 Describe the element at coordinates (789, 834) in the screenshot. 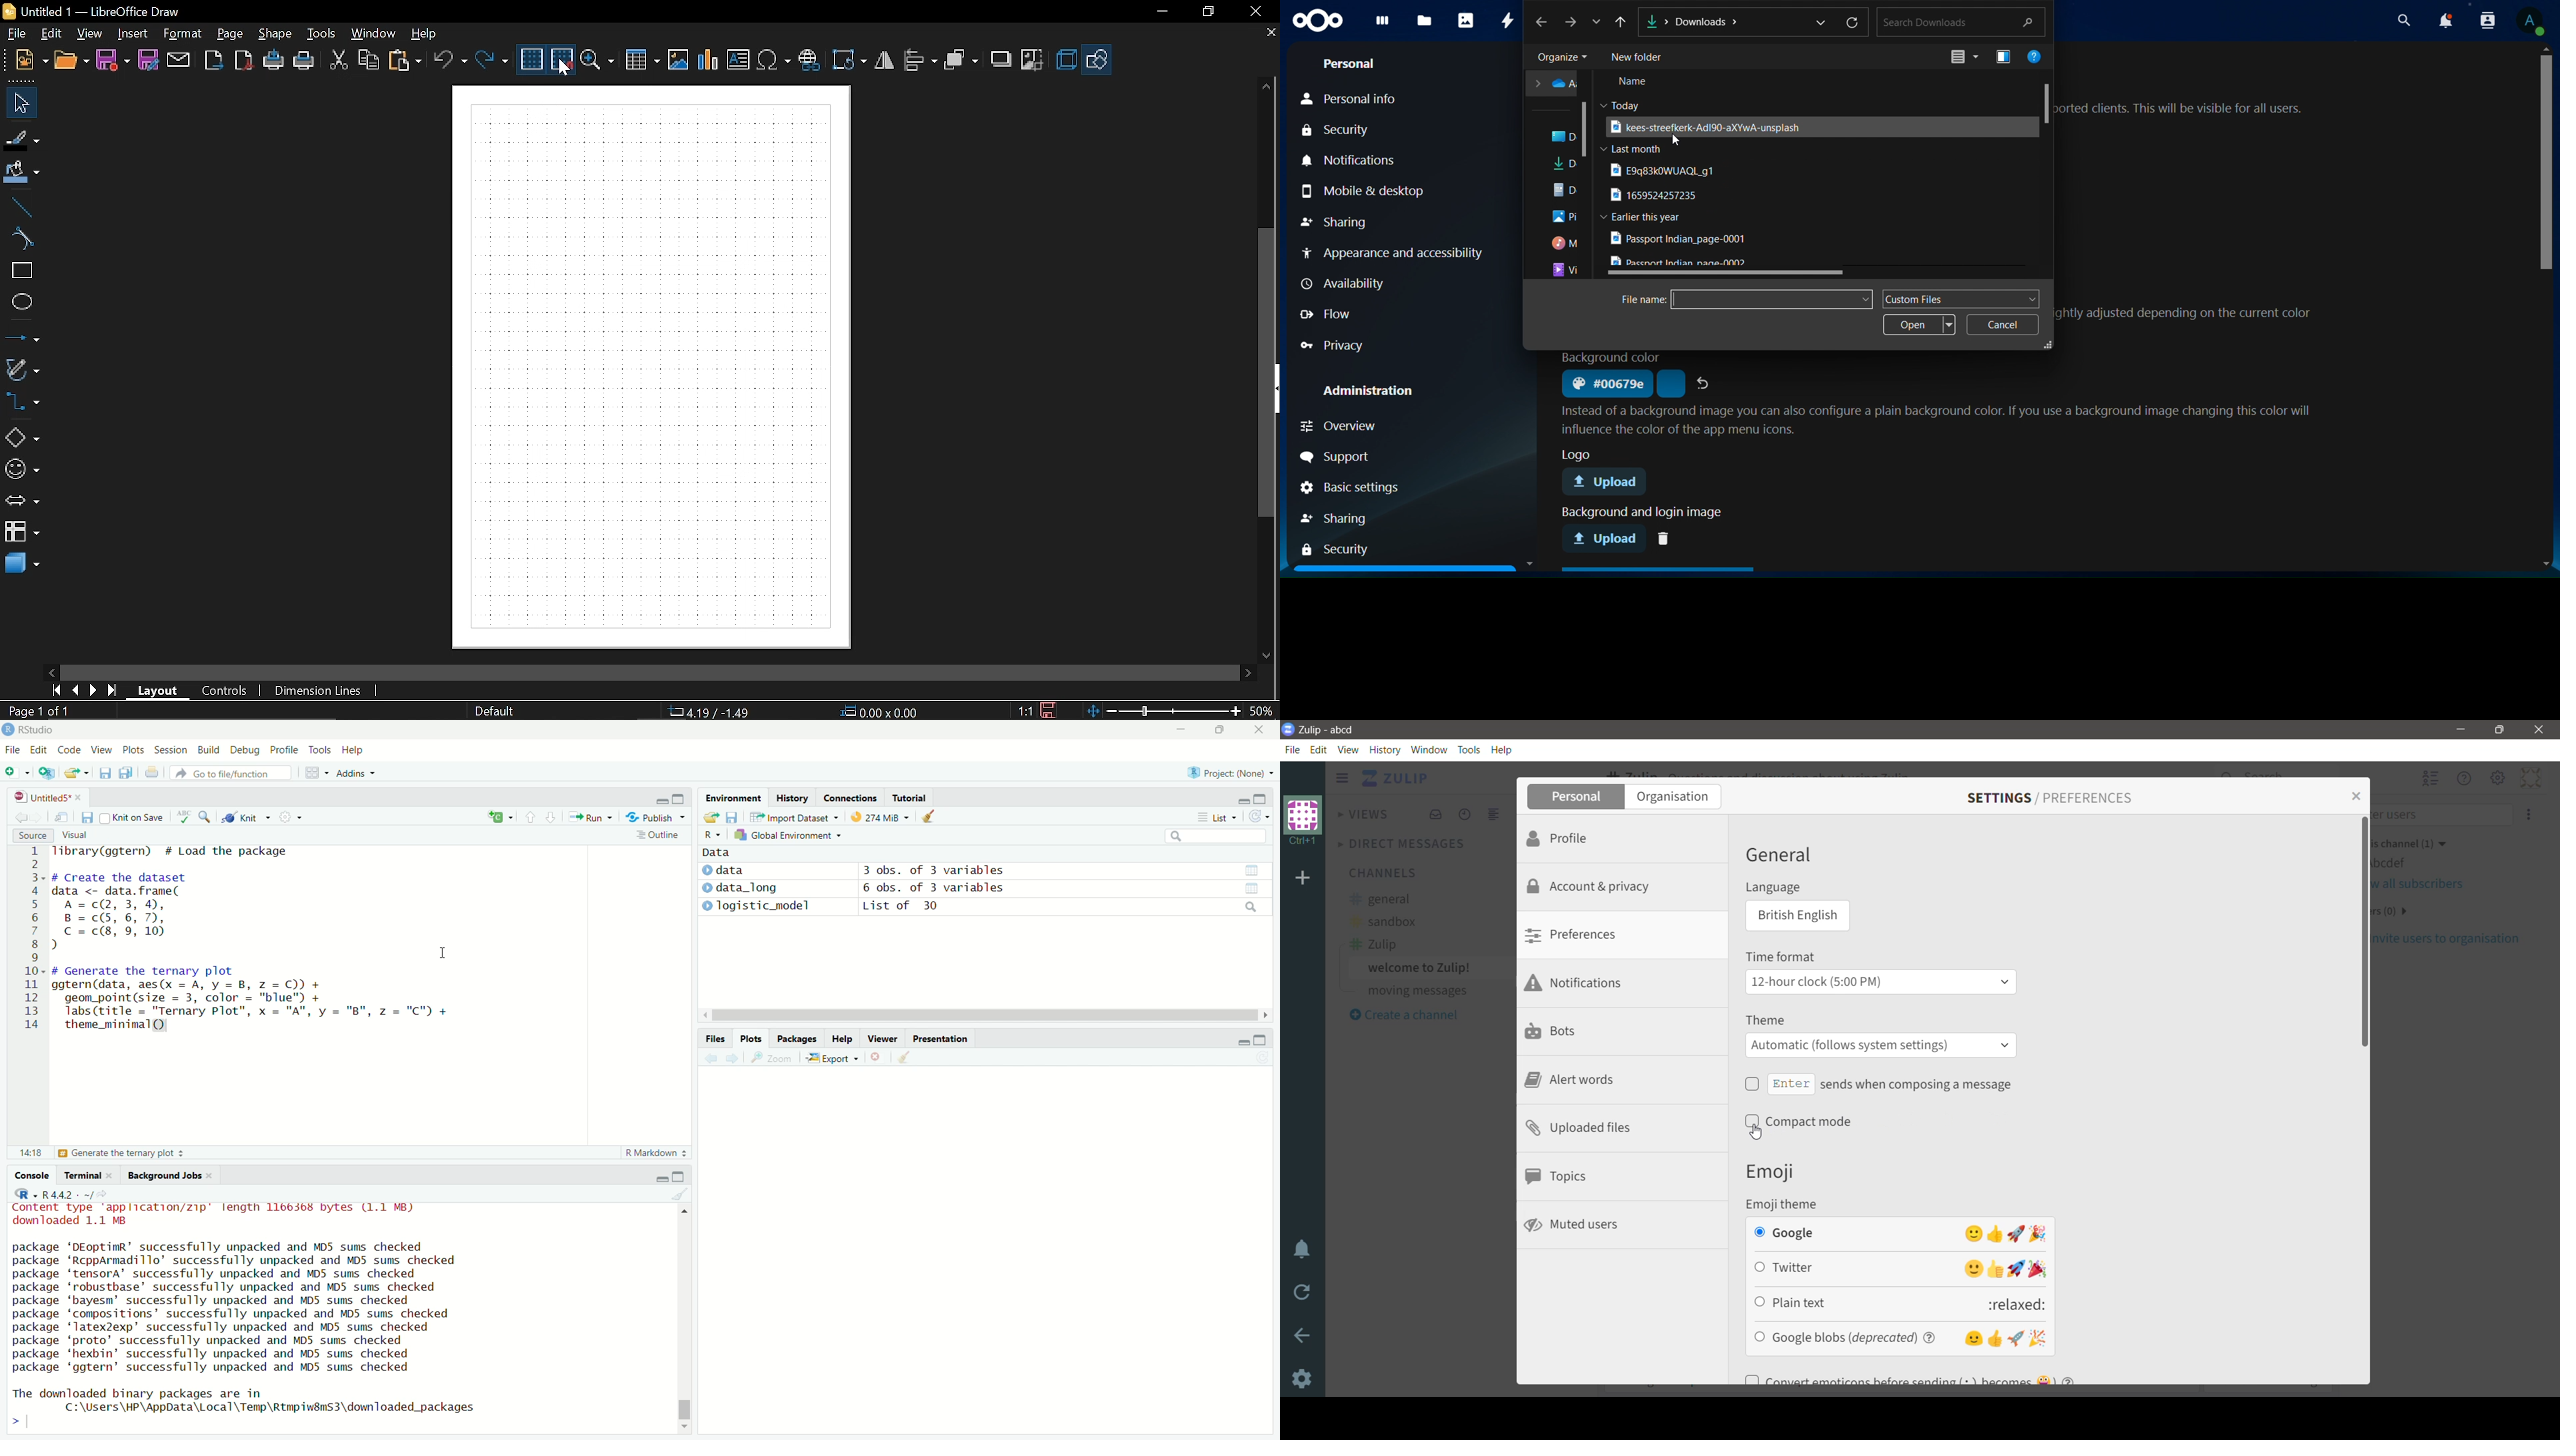

I see `Global Environment «=` at that location.